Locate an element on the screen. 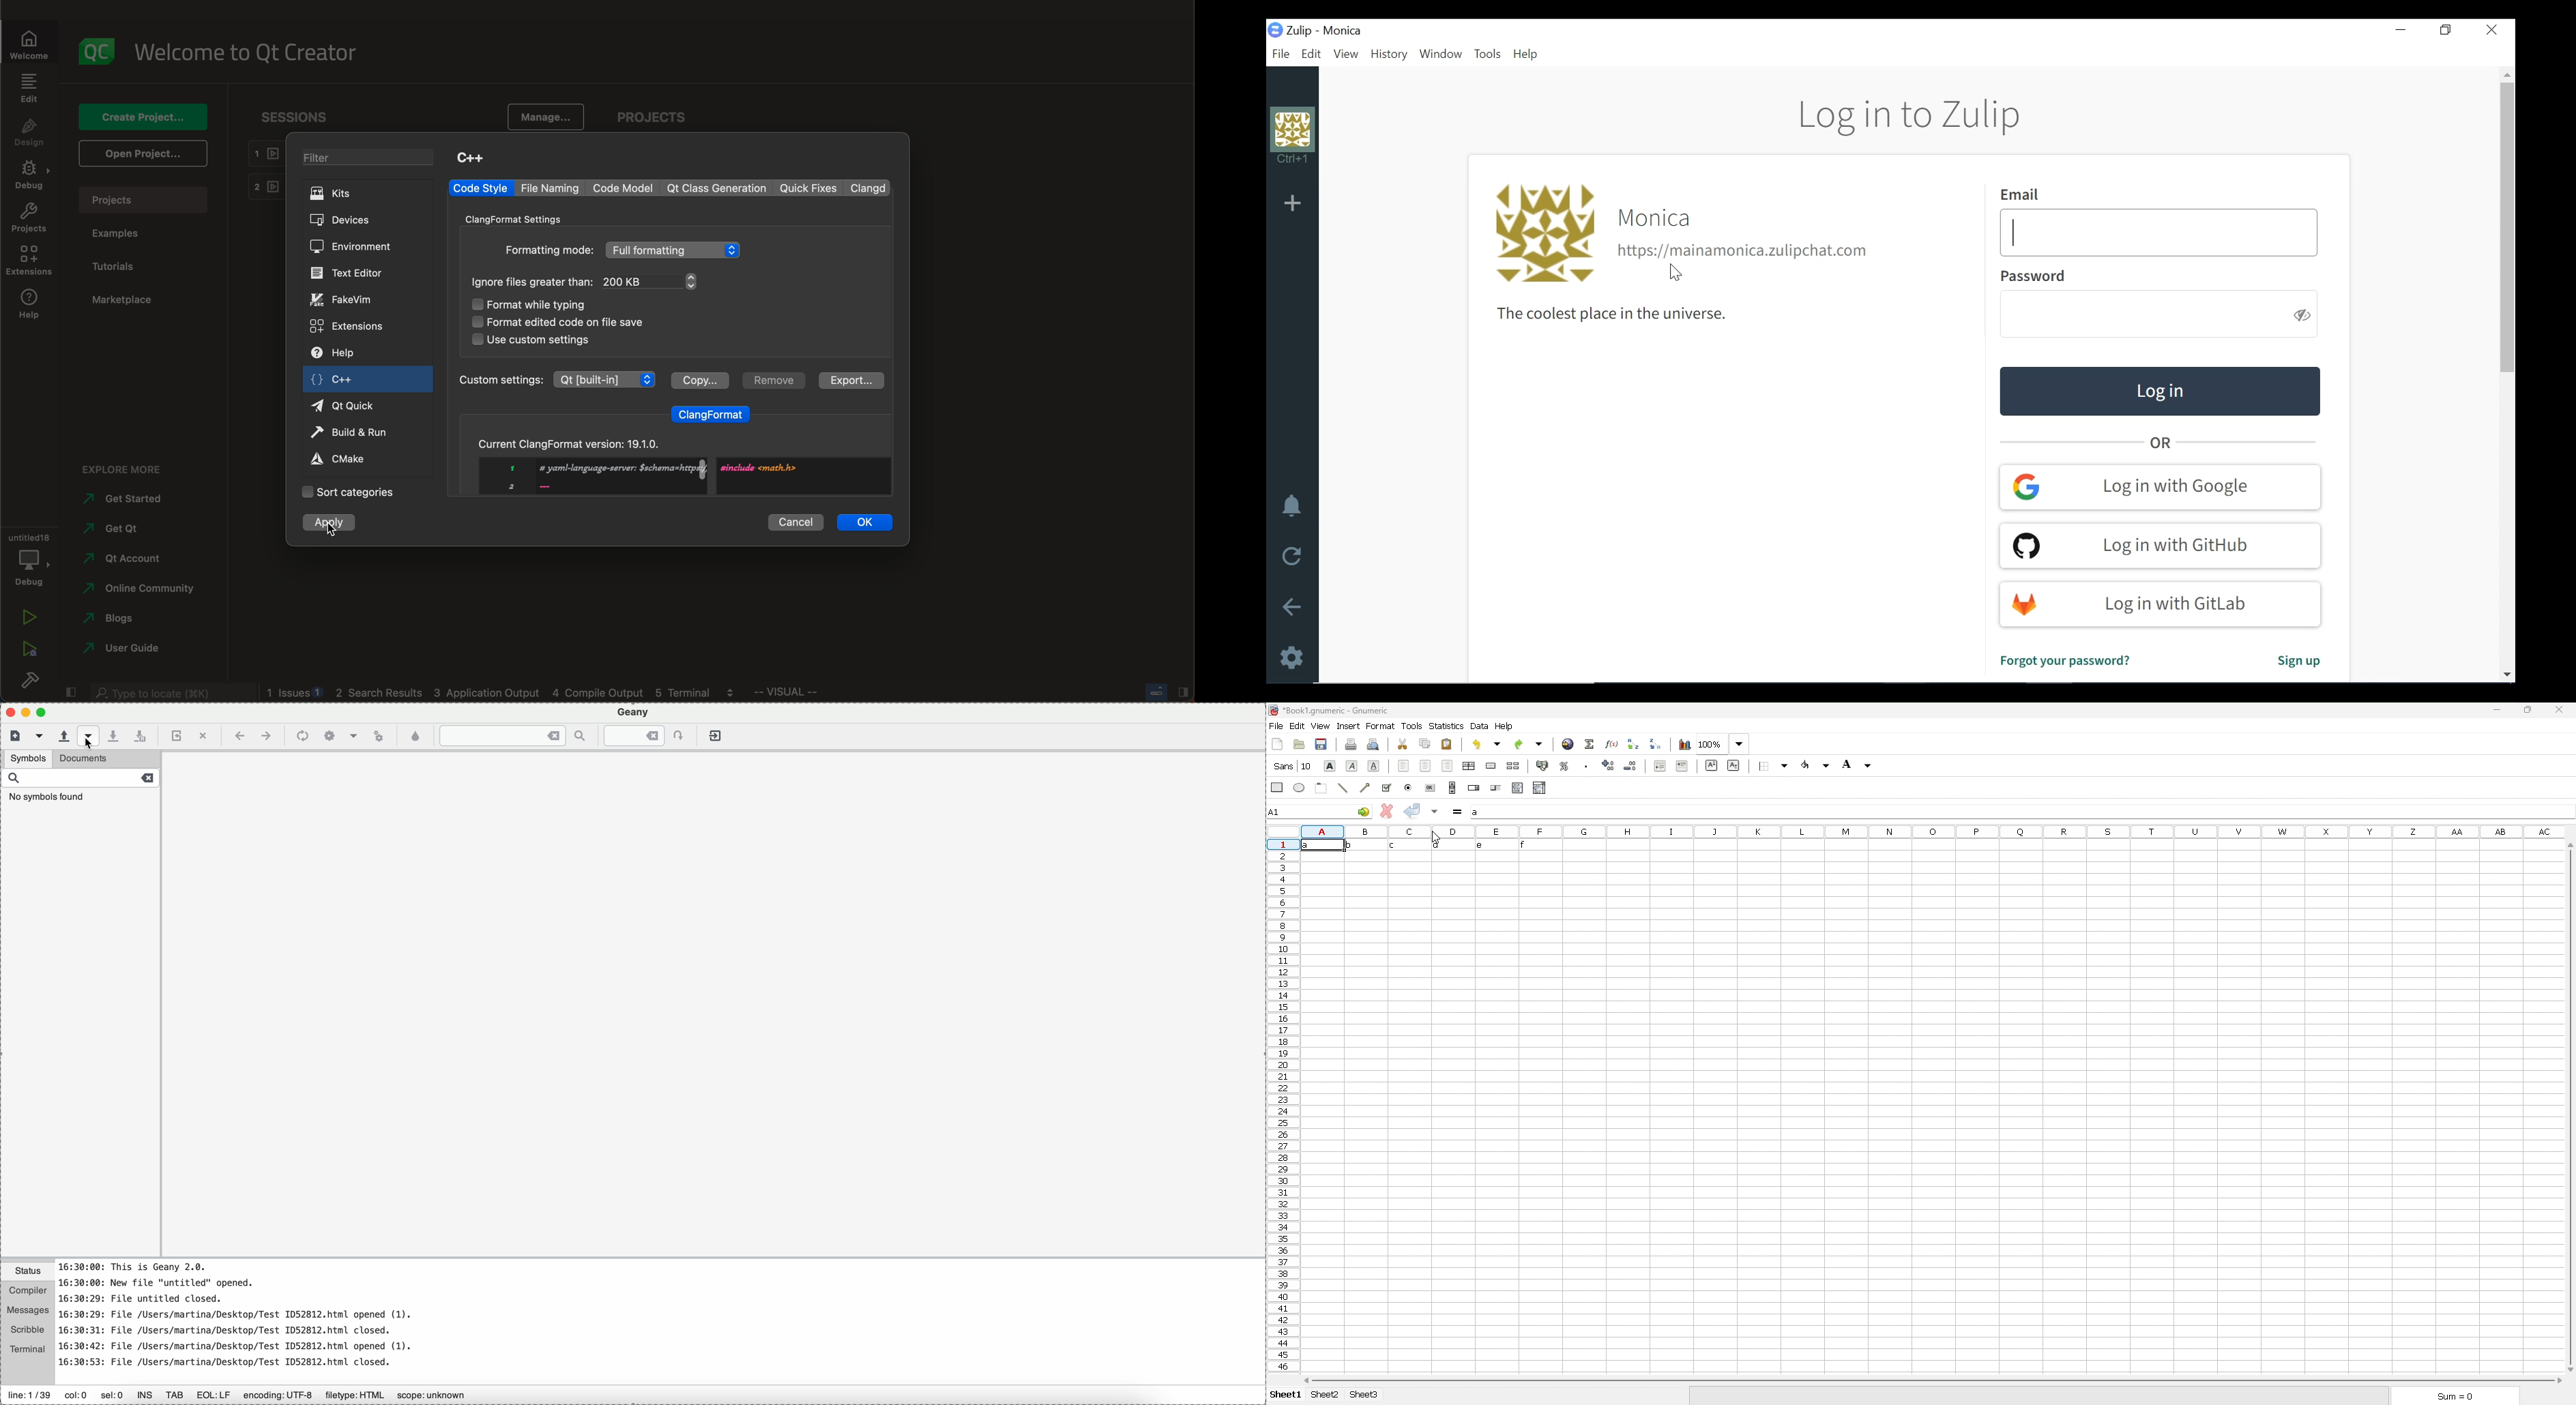  close slide bar is located at coordinates (70, 690).